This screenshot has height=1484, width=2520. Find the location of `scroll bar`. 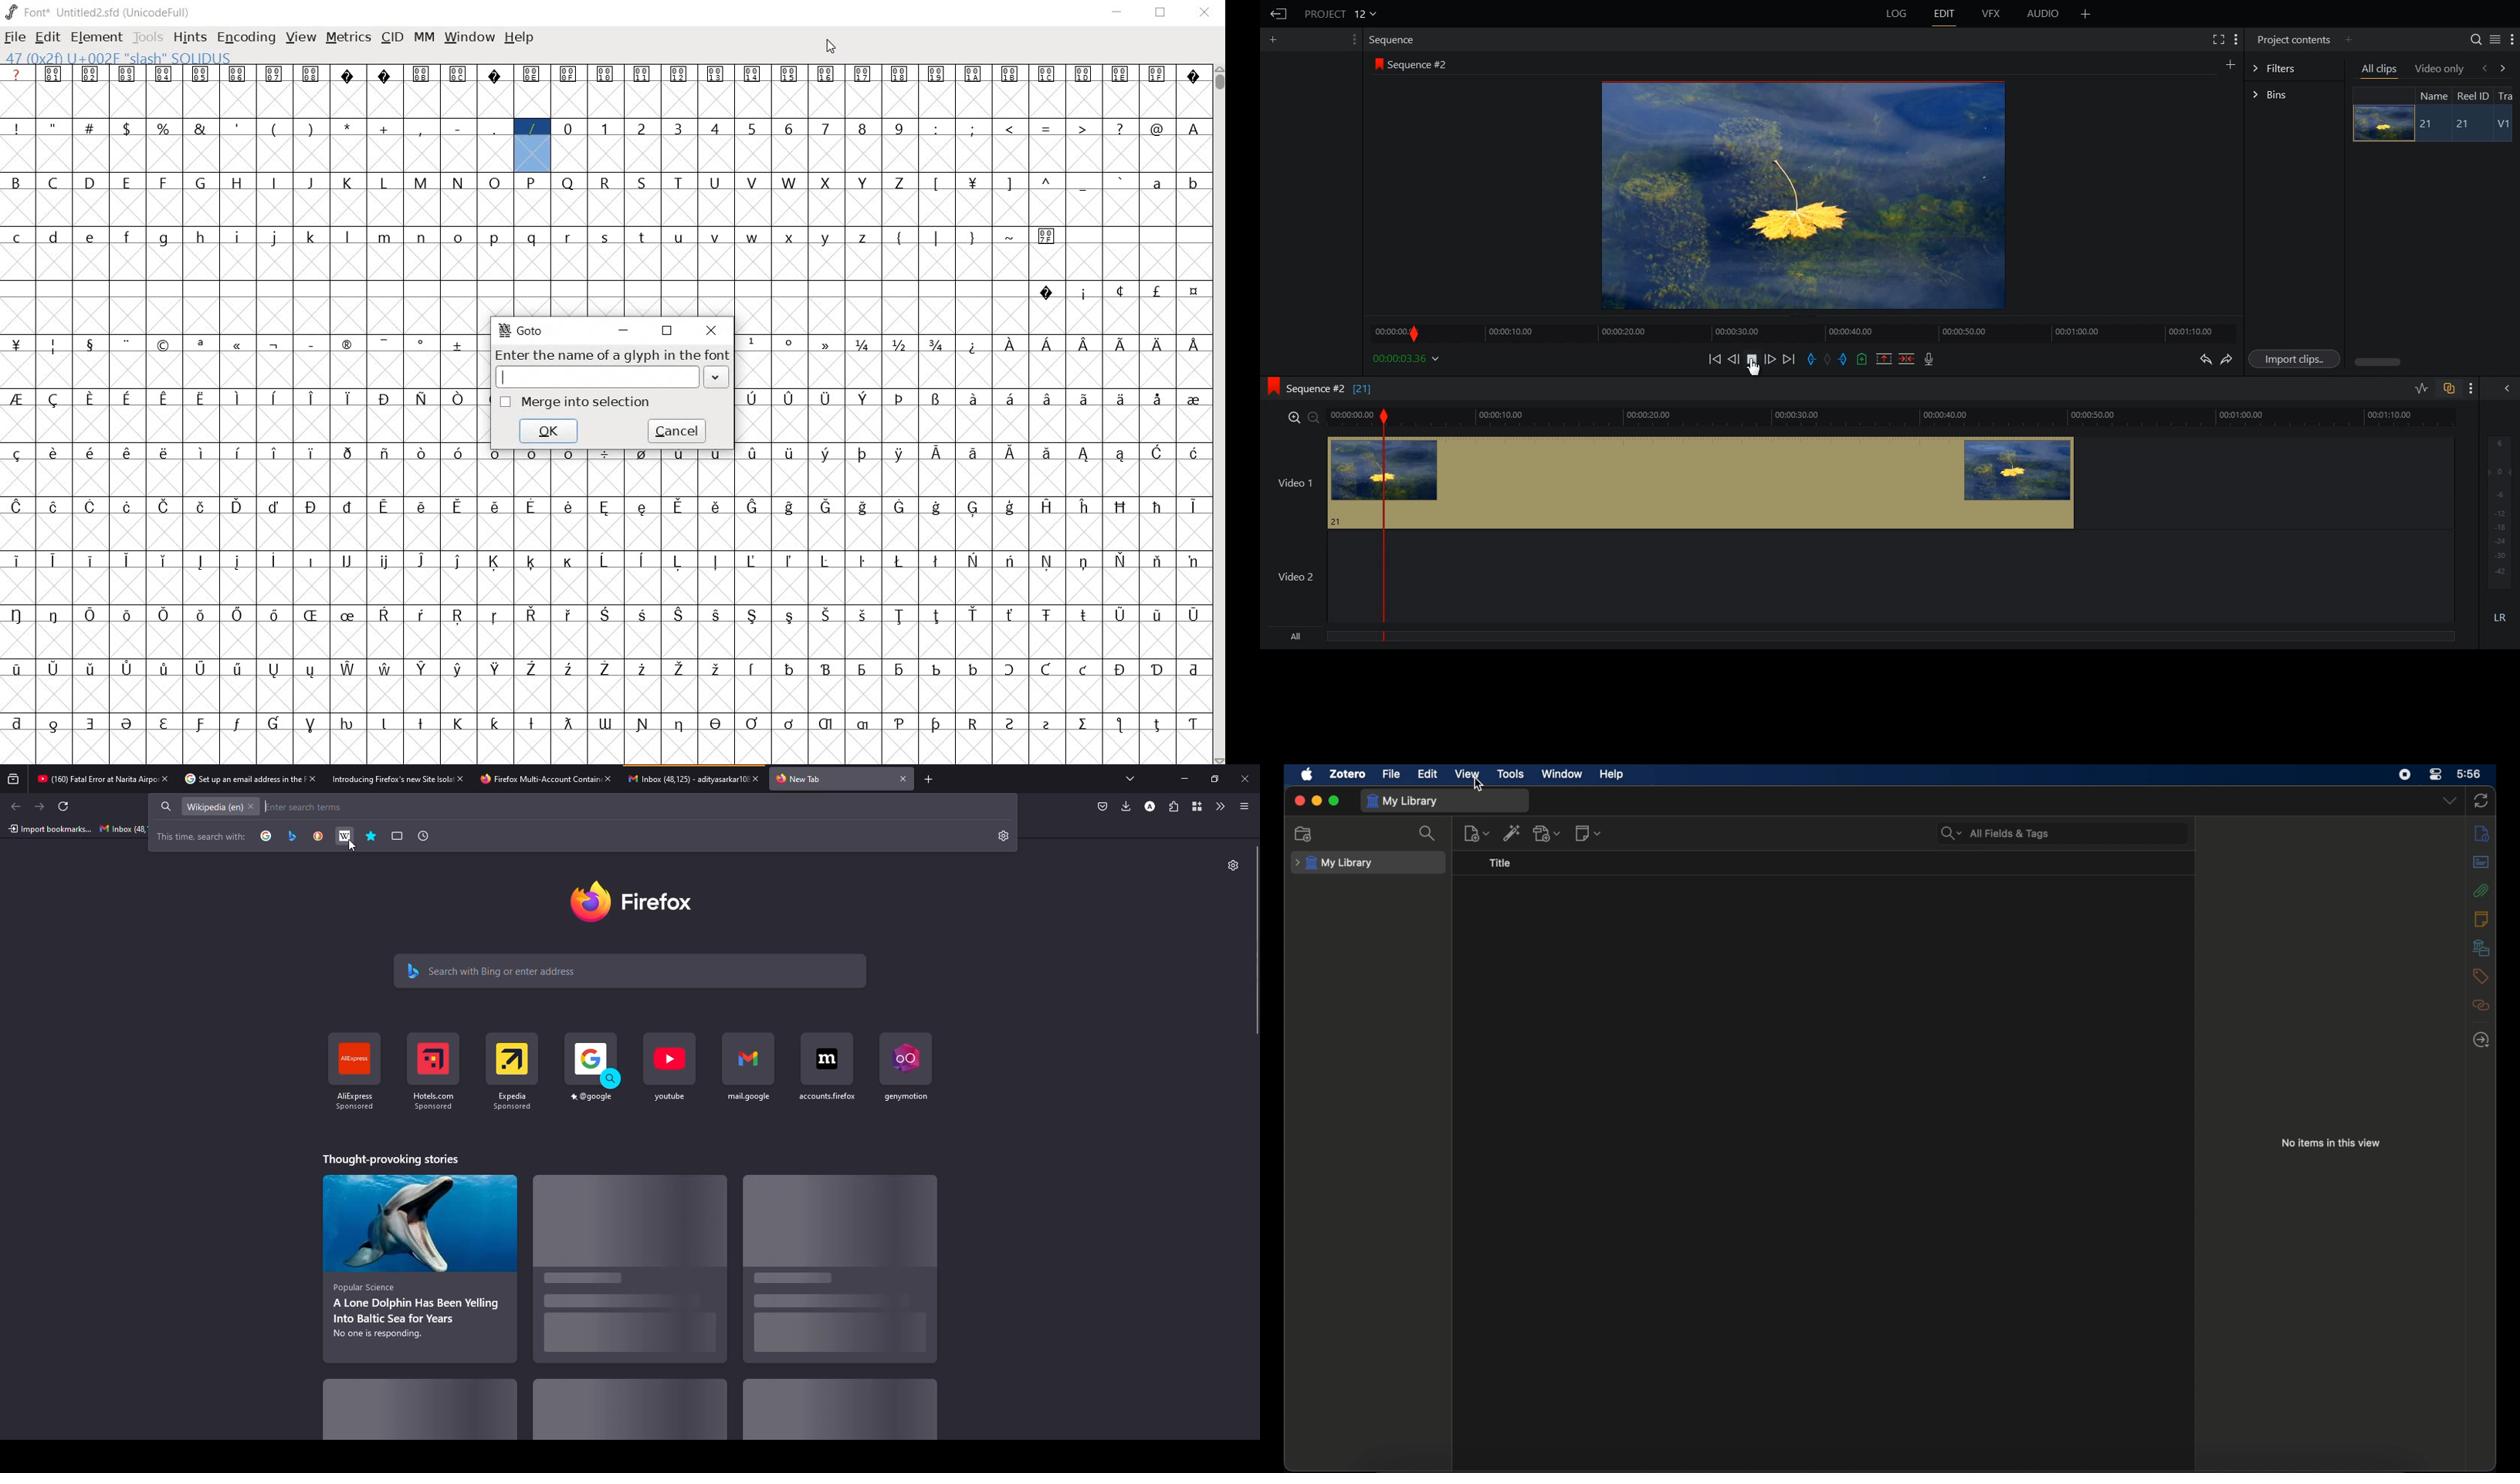

scroll bar is located at coordinates (1257, 941).